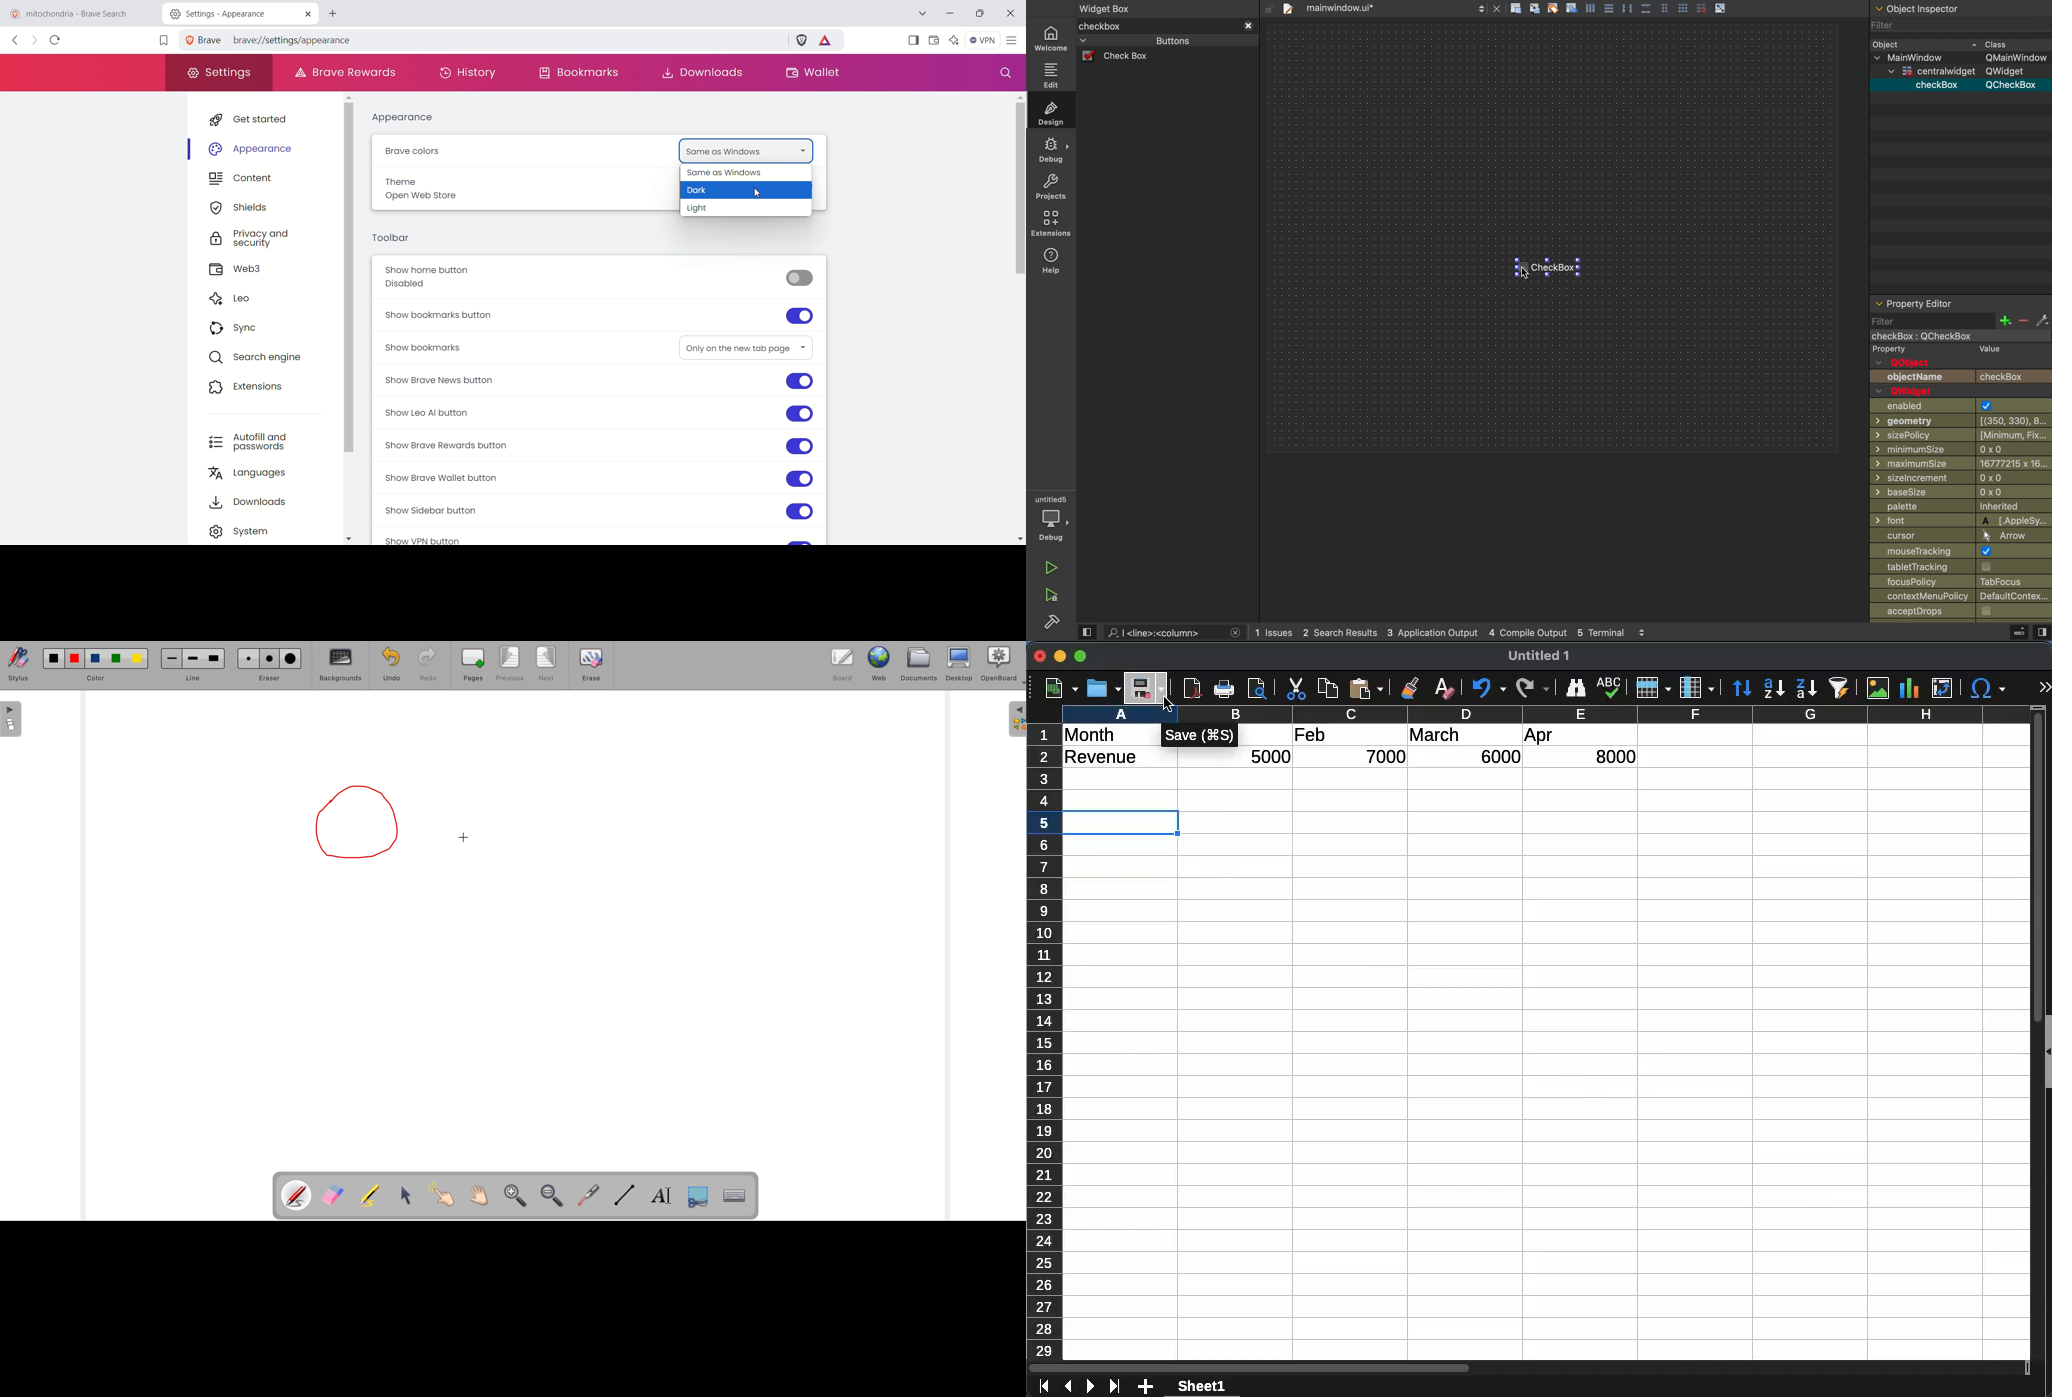  Describe the element at coordinates (982, 40) in the screenshot. I see `VPN` at that location.